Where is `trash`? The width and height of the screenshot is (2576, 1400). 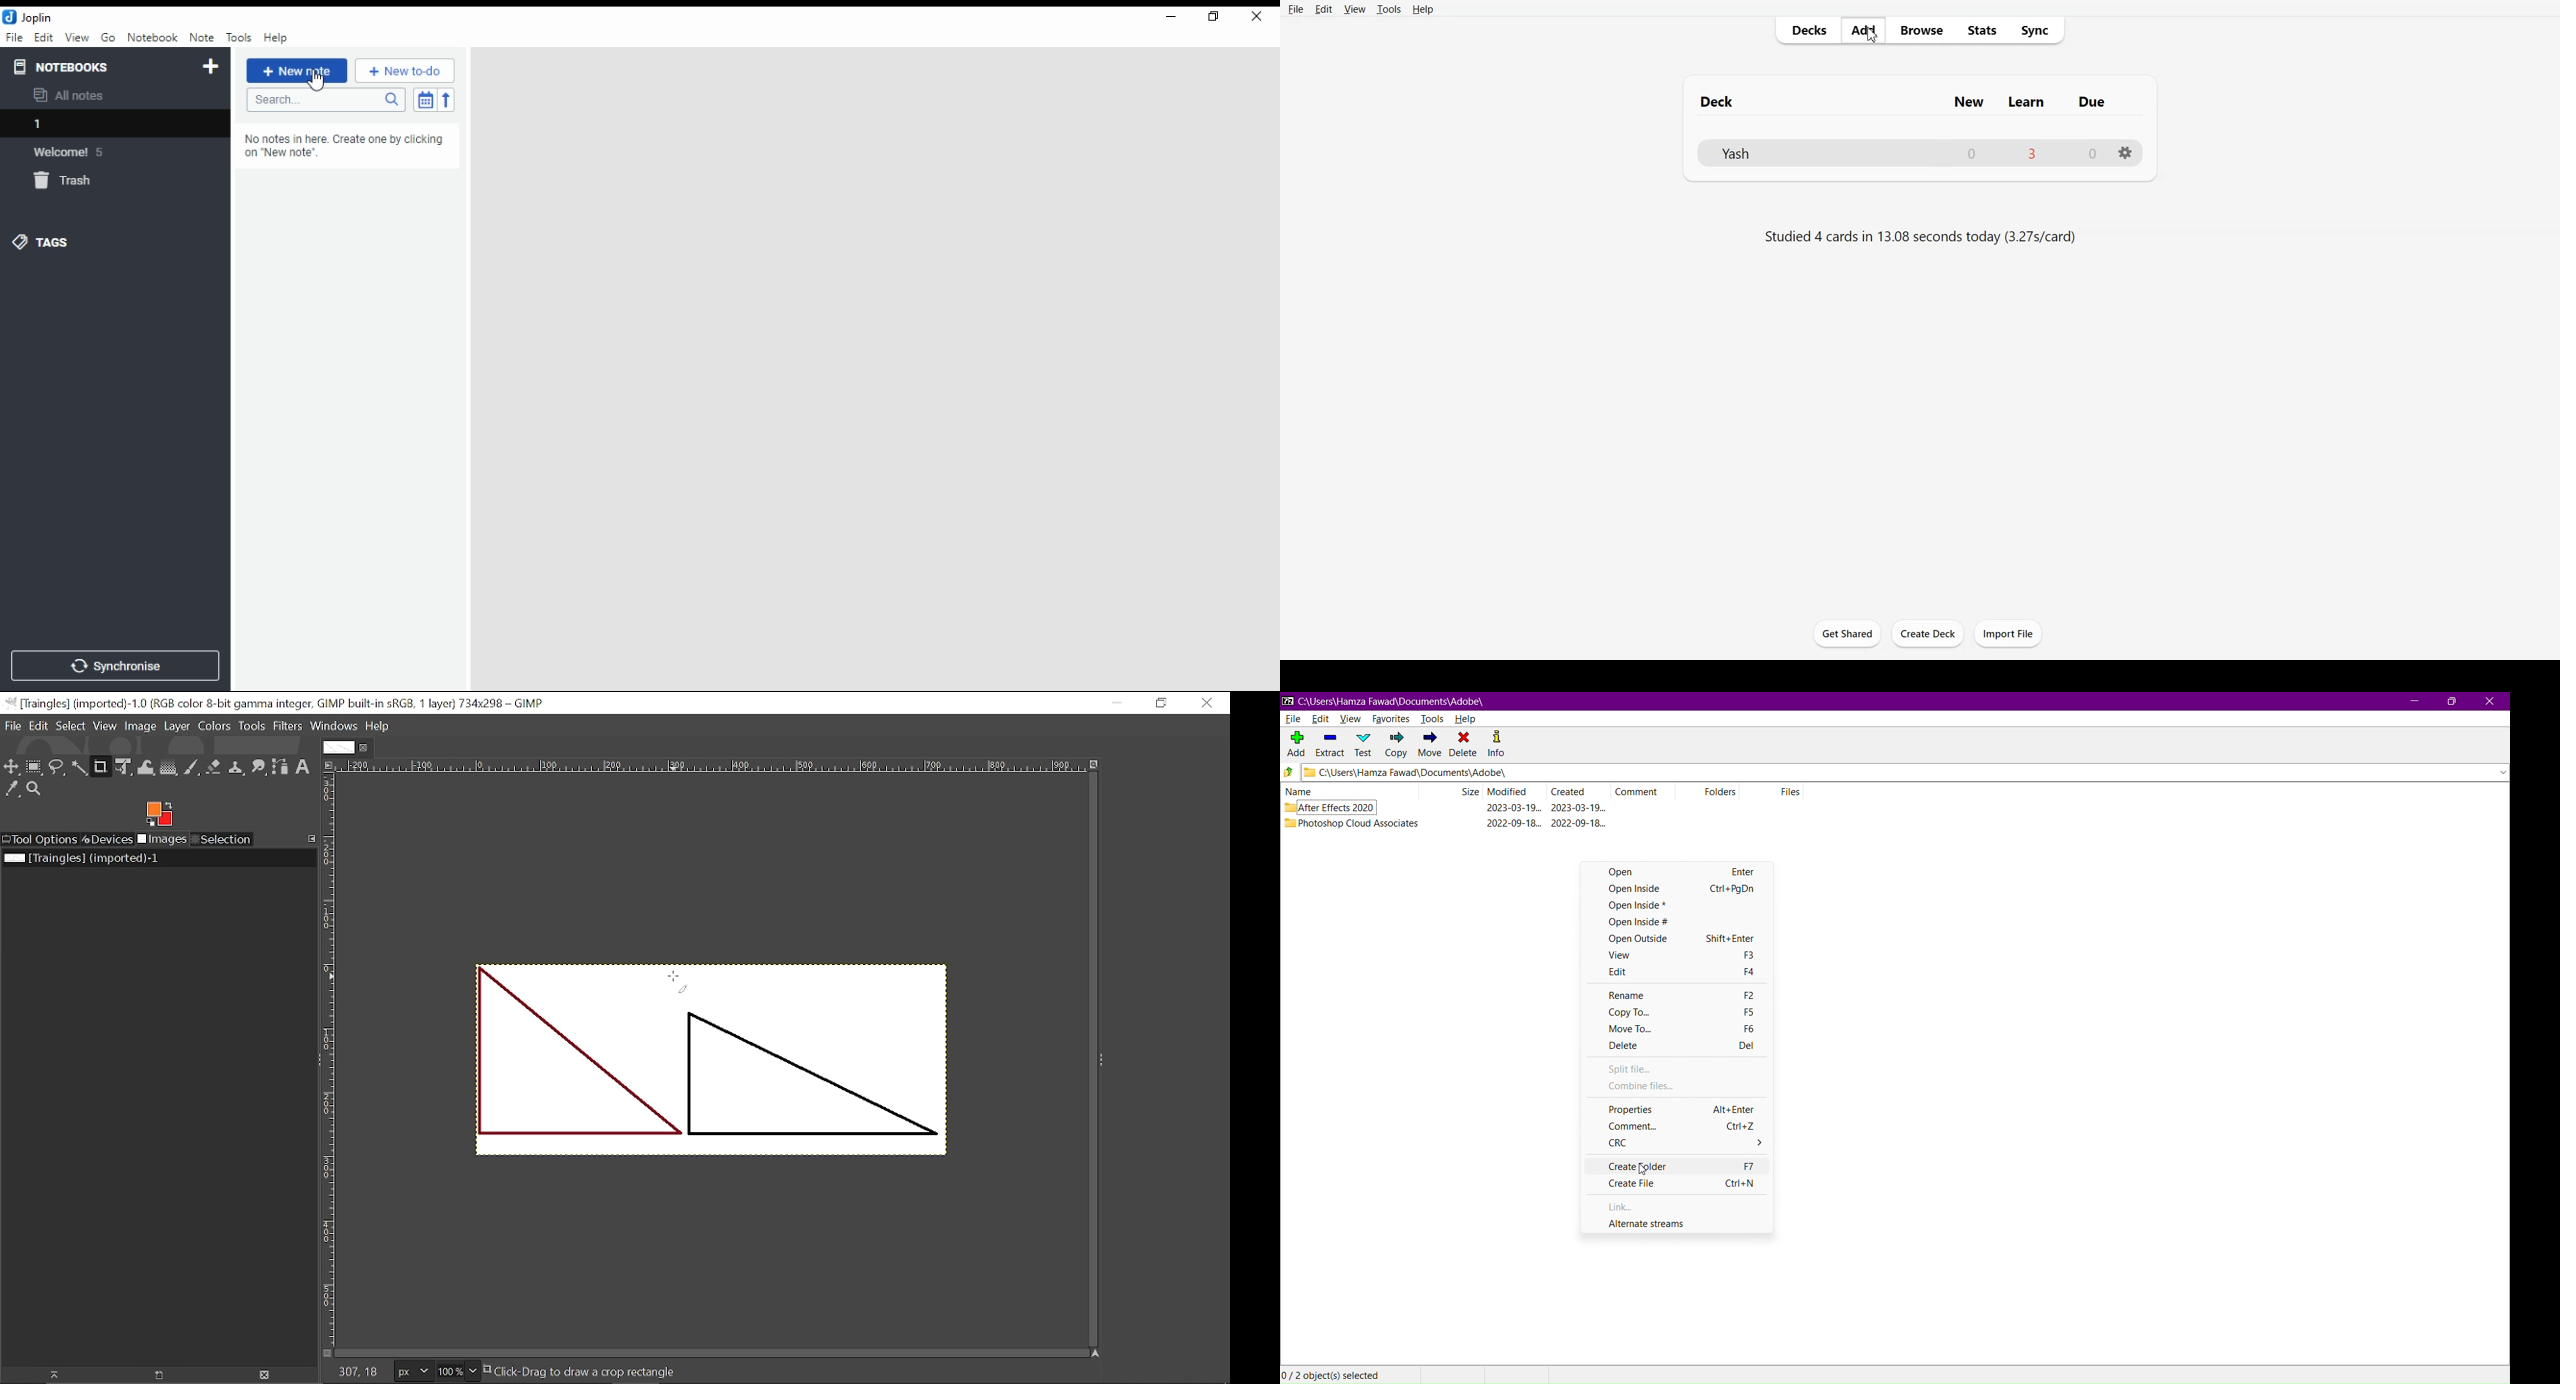
trash is located at coordinates (66, 181).